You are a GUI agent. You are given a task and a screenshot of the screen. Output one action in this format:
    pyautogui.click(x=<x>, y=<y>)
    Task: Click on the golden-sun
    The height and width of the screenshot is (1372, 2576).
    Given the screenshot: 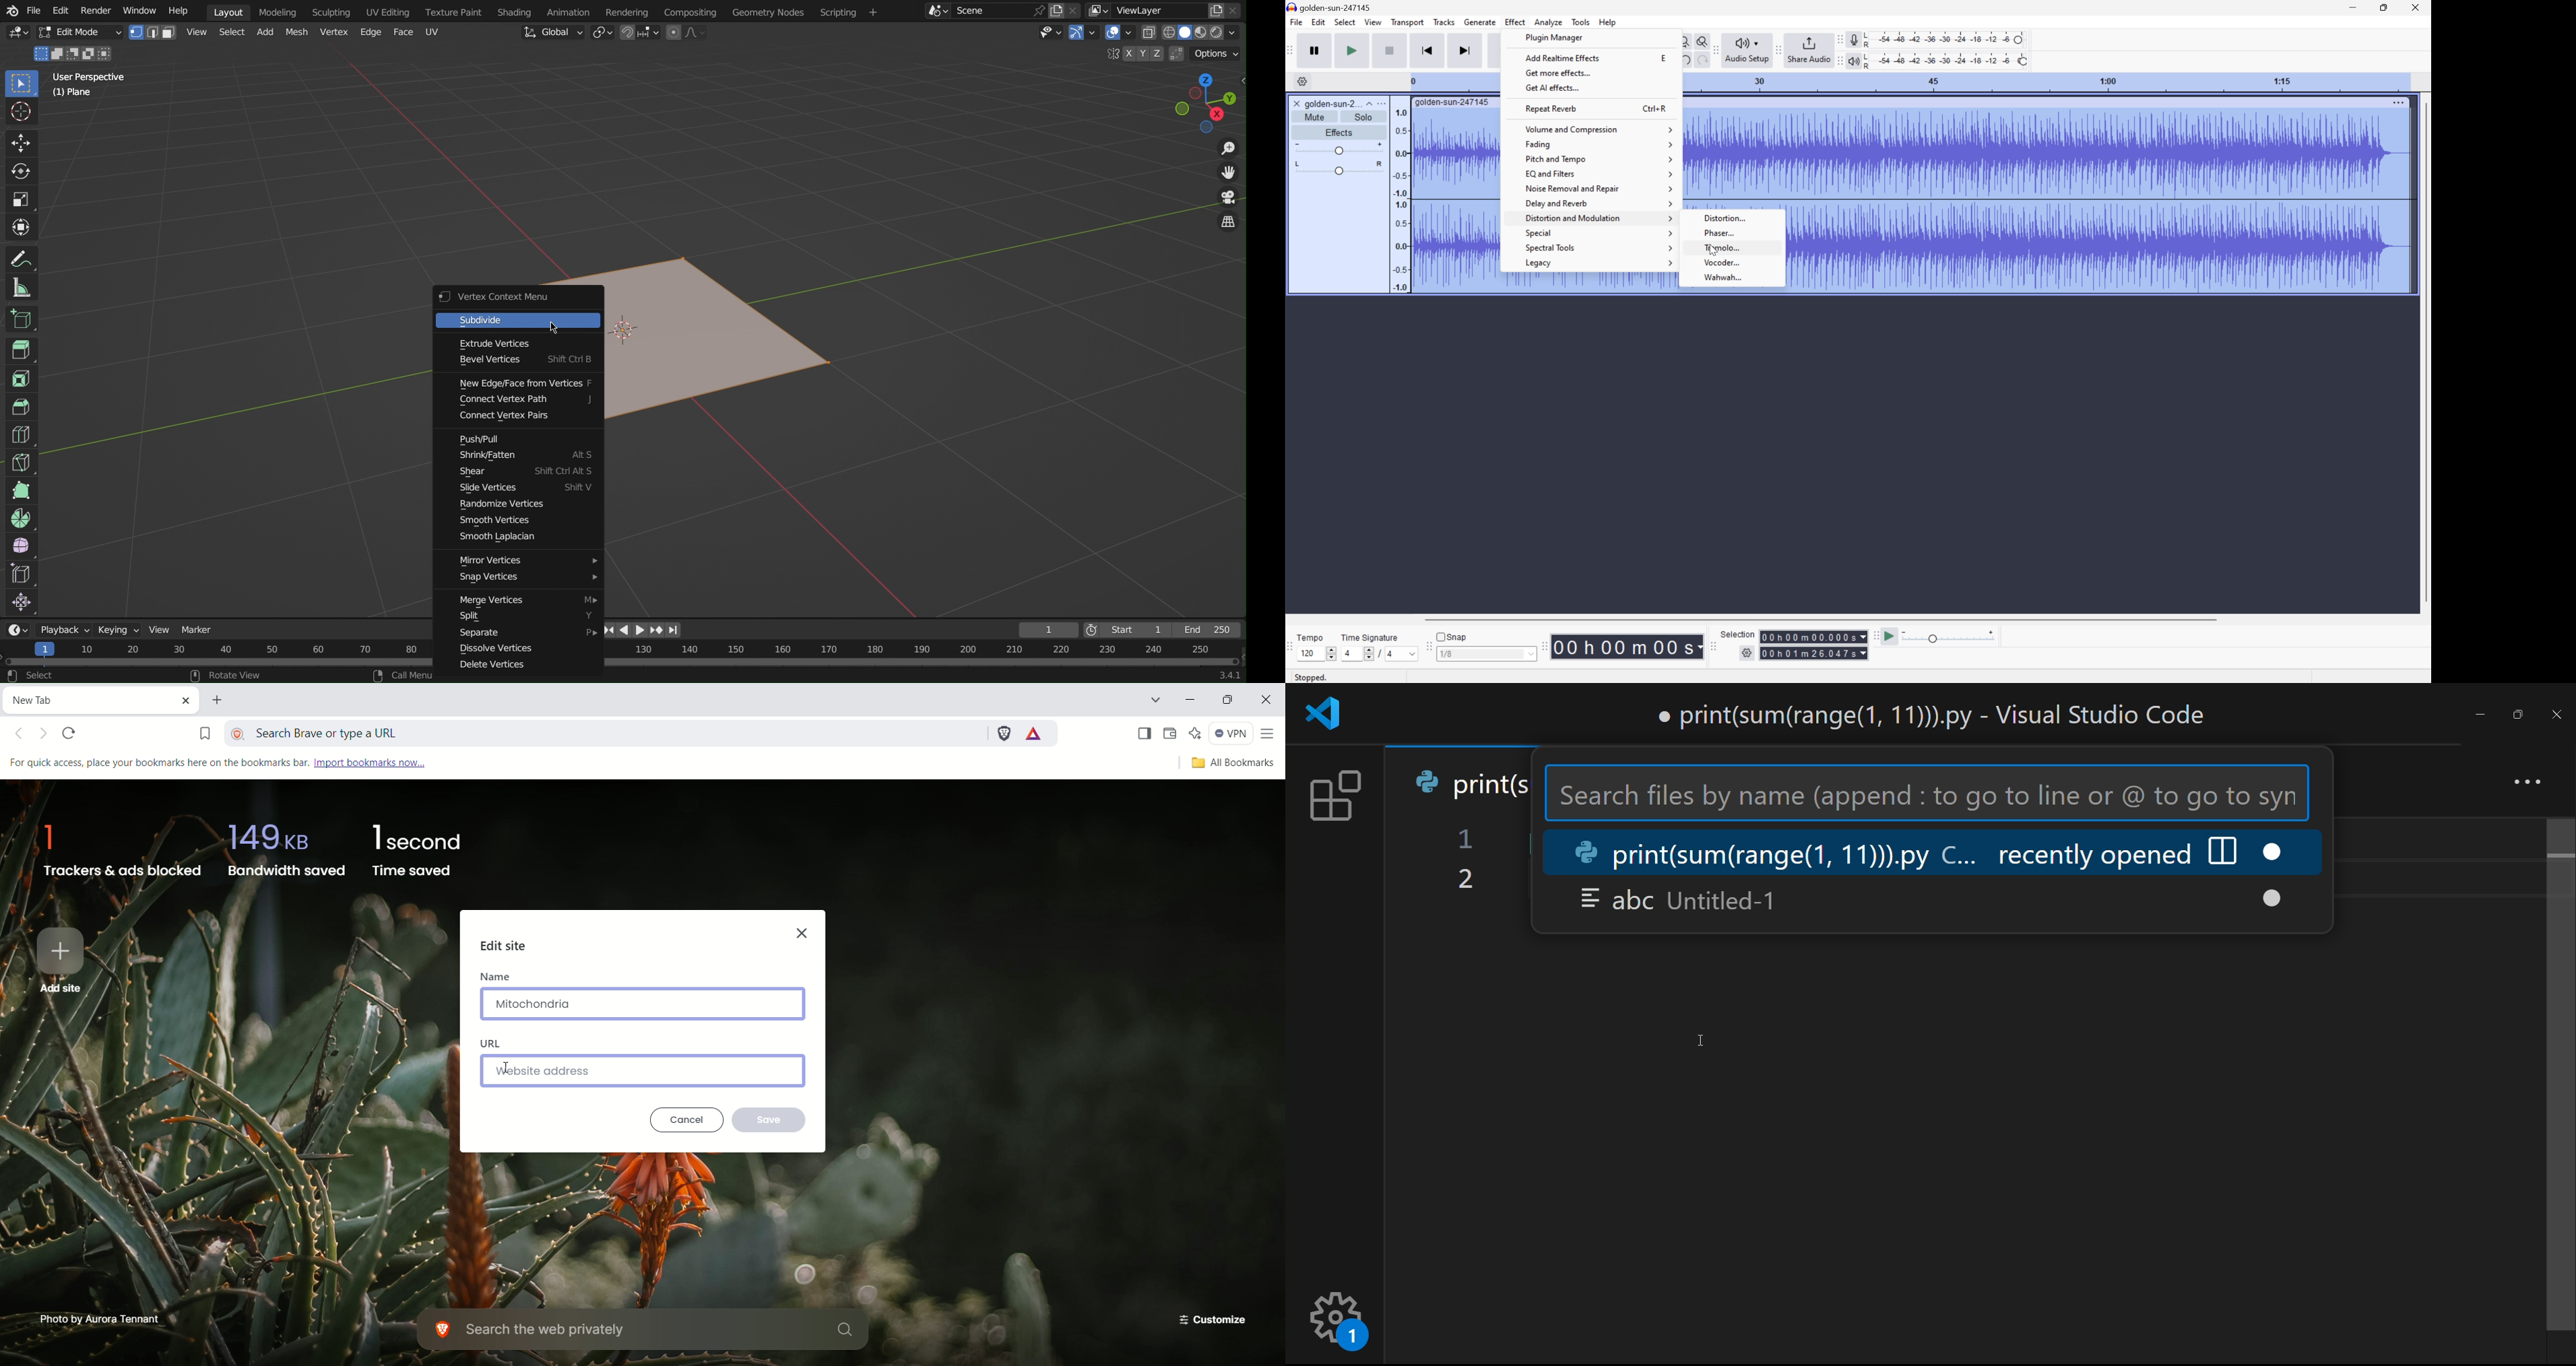 What is the action you would take?
    pyautogui.click(x=1323, y=103)
    